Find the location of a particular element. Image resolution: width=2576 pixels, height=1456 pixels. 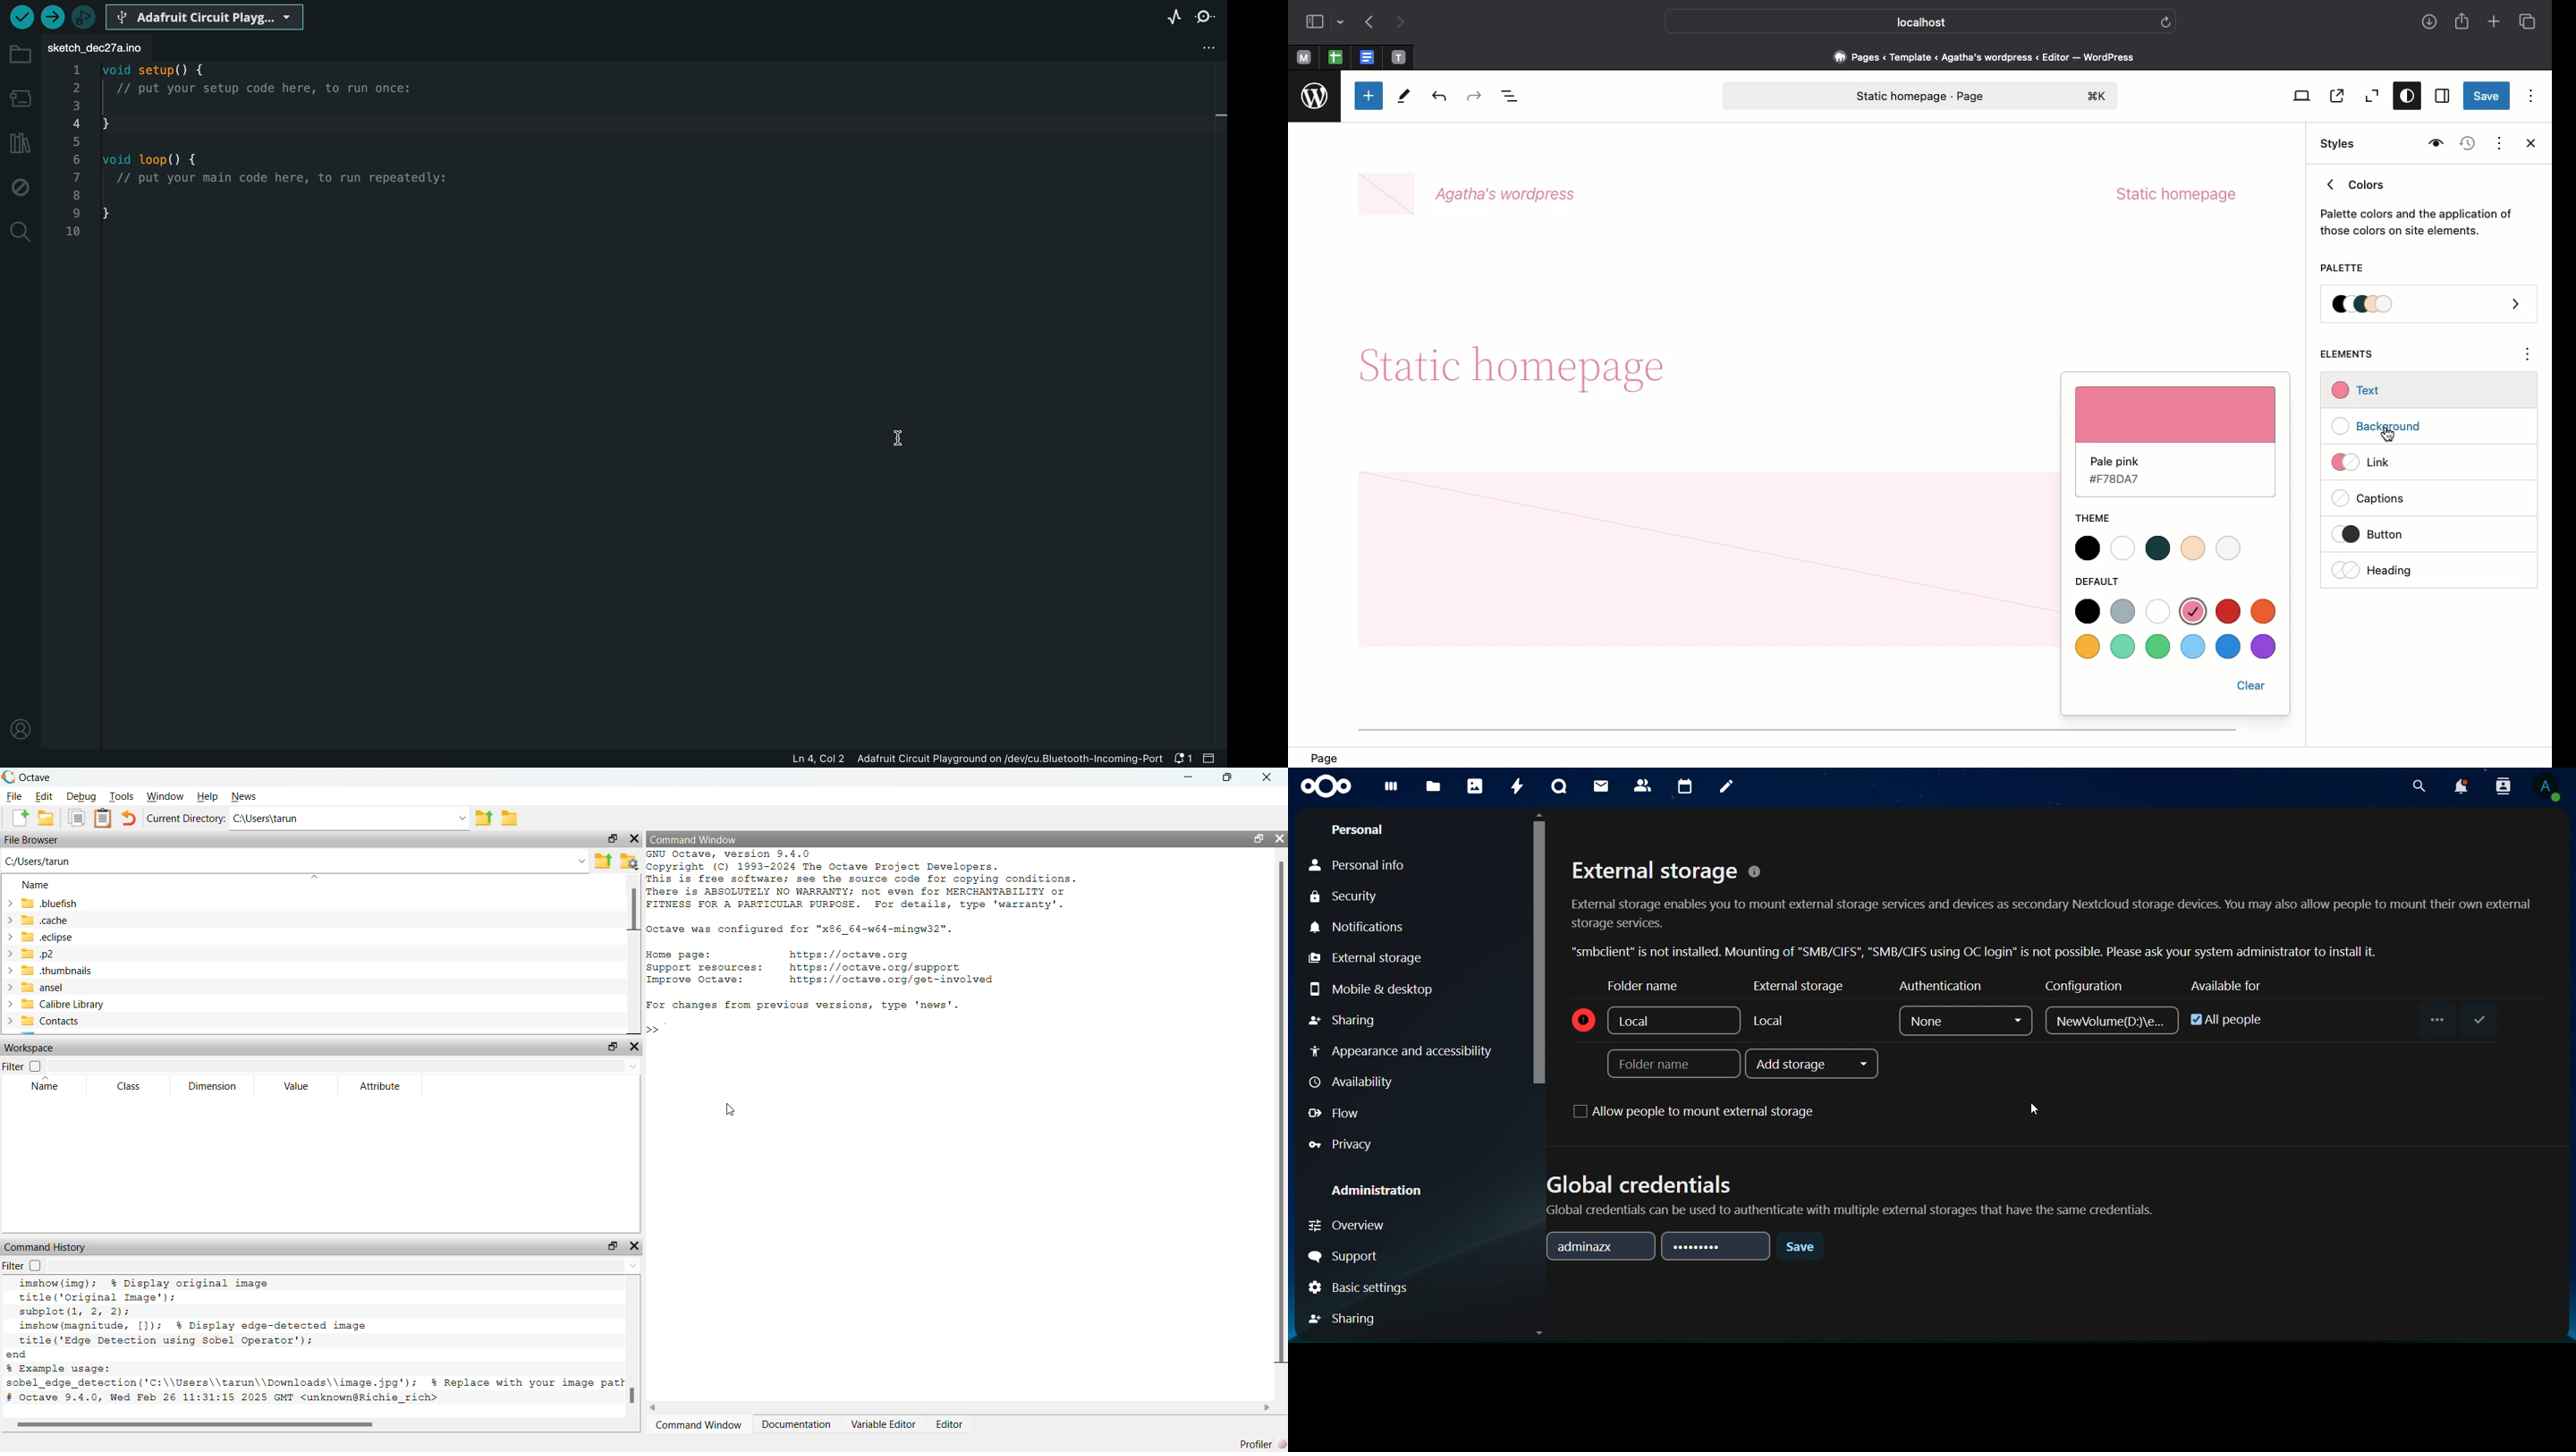

Palette is located at coordinates (2342, 270).